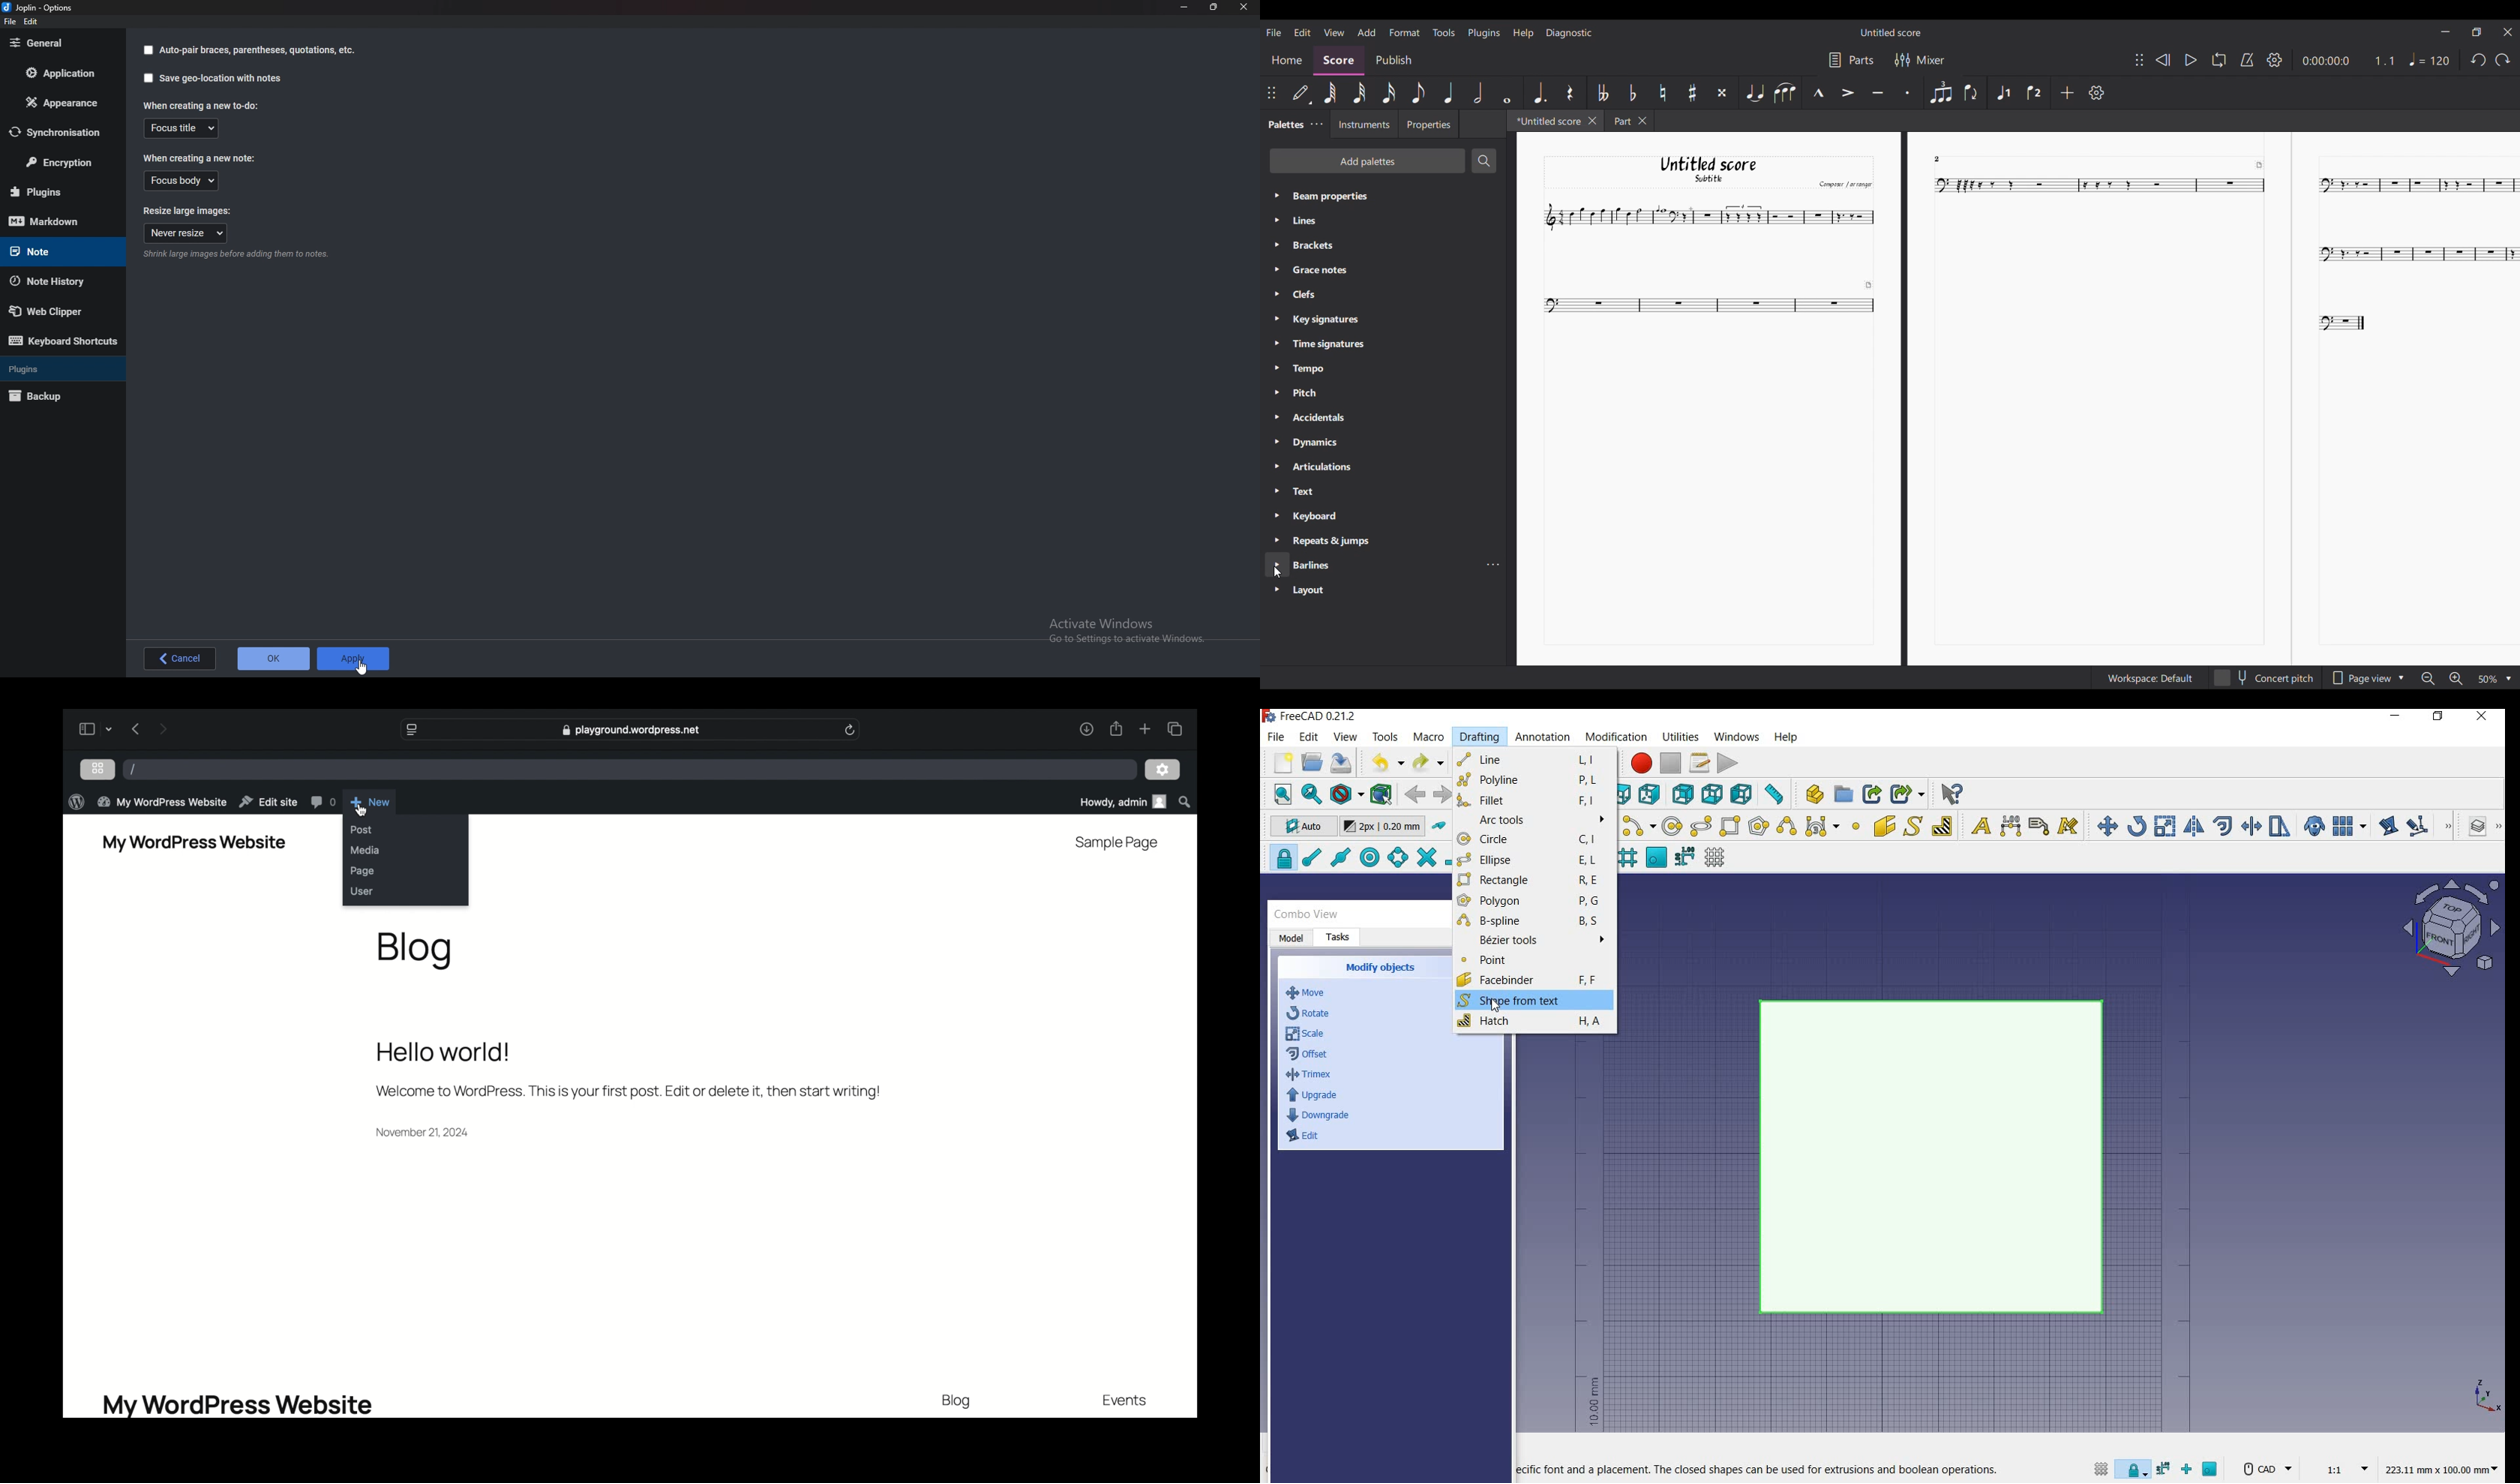  Describe the element at coordinates (2137, 825) in the screenshot. I see `rotate` at that location.